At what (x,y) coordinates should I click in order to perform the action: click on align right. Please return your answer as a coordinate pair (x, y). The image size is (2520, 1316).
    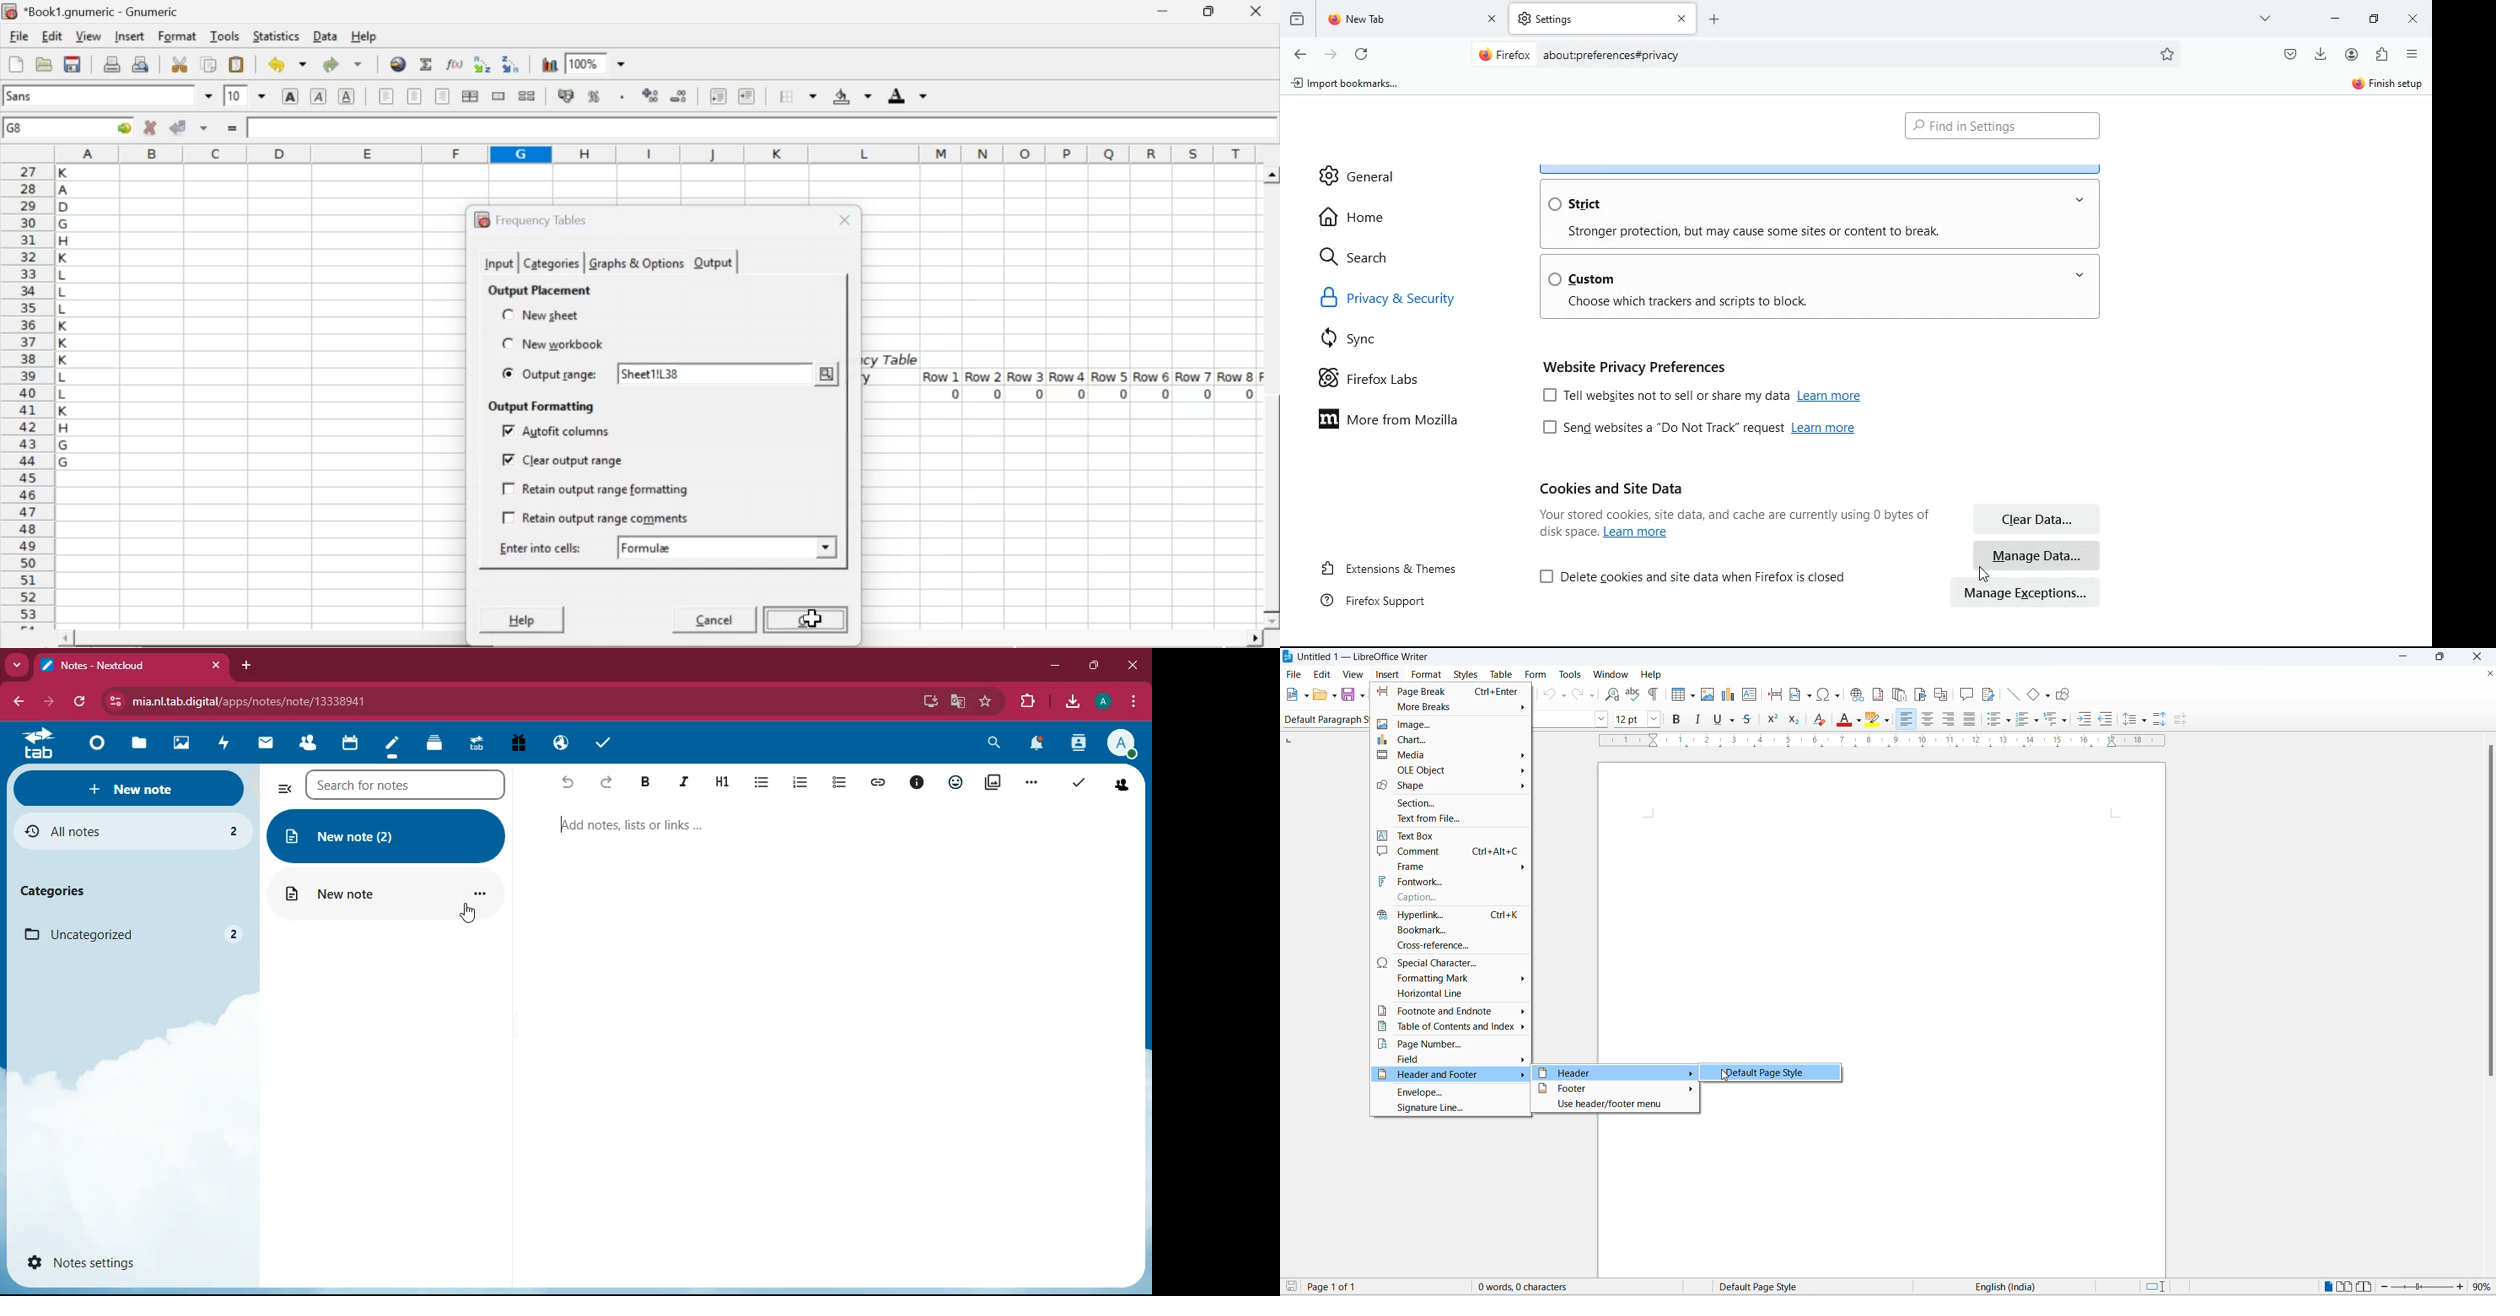
    Looking at the image, I should click on (442, 97).